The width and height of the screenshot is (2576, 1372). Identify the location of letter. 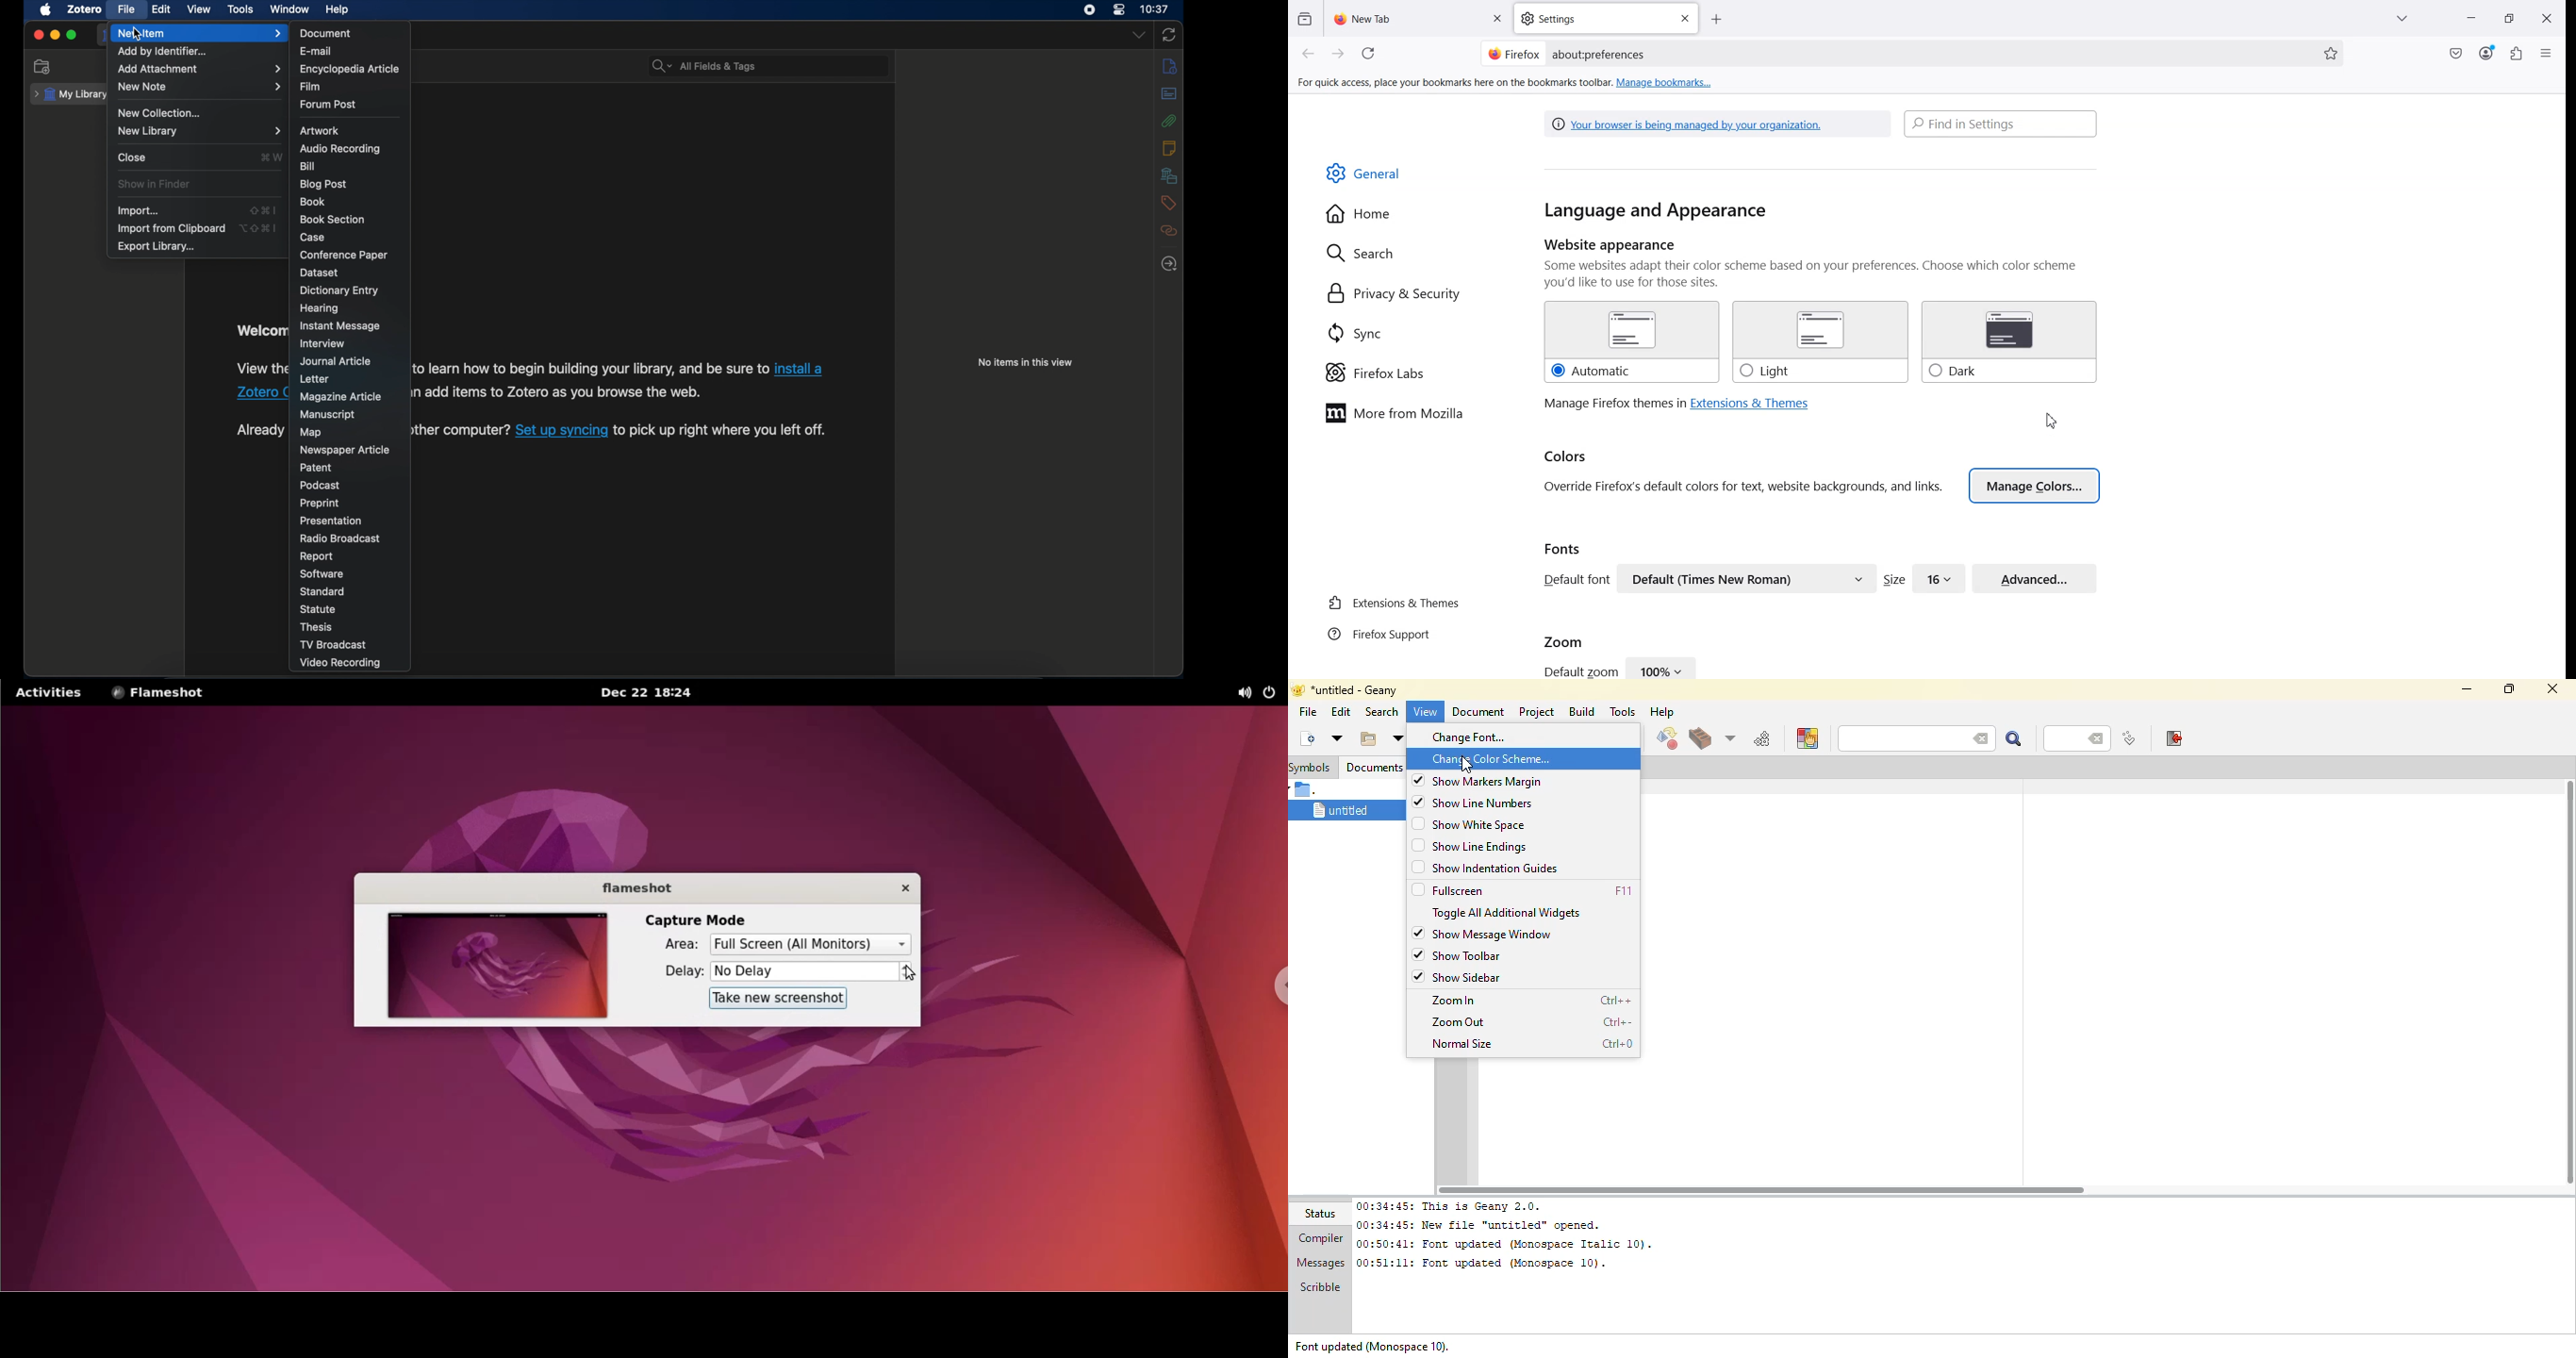
(314, 378).